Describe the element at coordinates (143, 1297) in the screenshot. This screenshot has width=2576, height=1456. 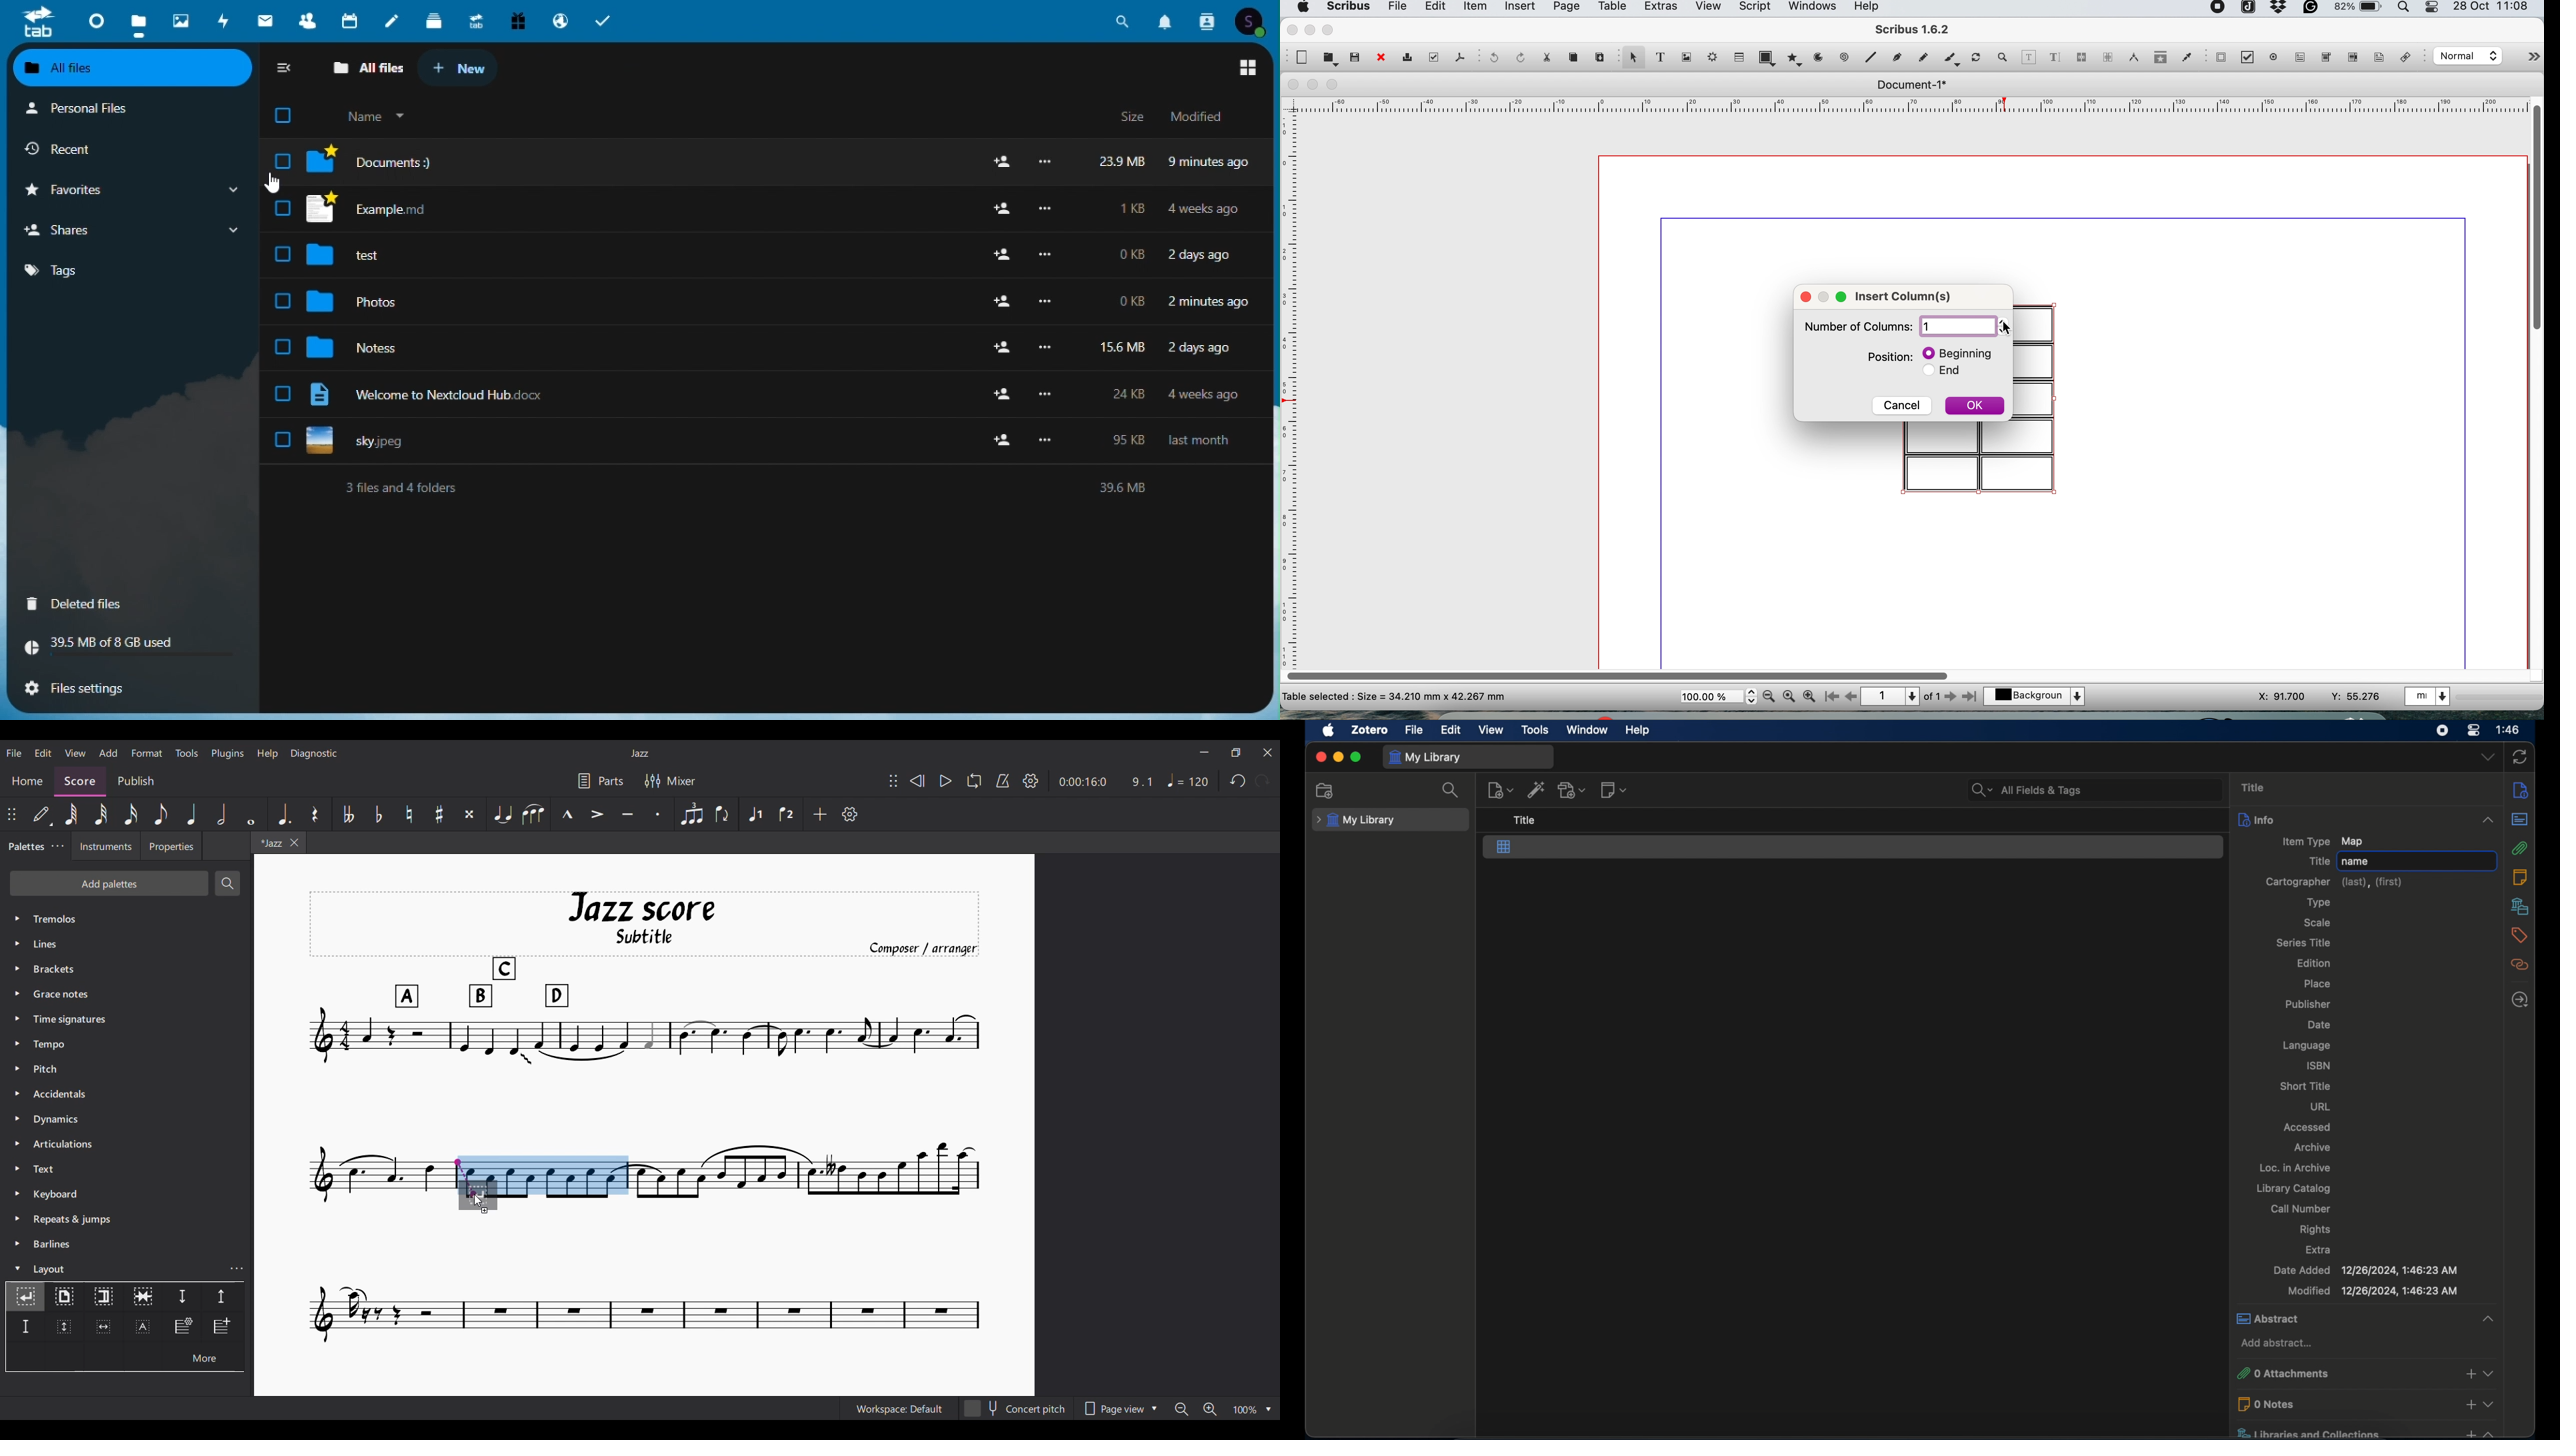
I see `Keep measures on the same system` at that location.